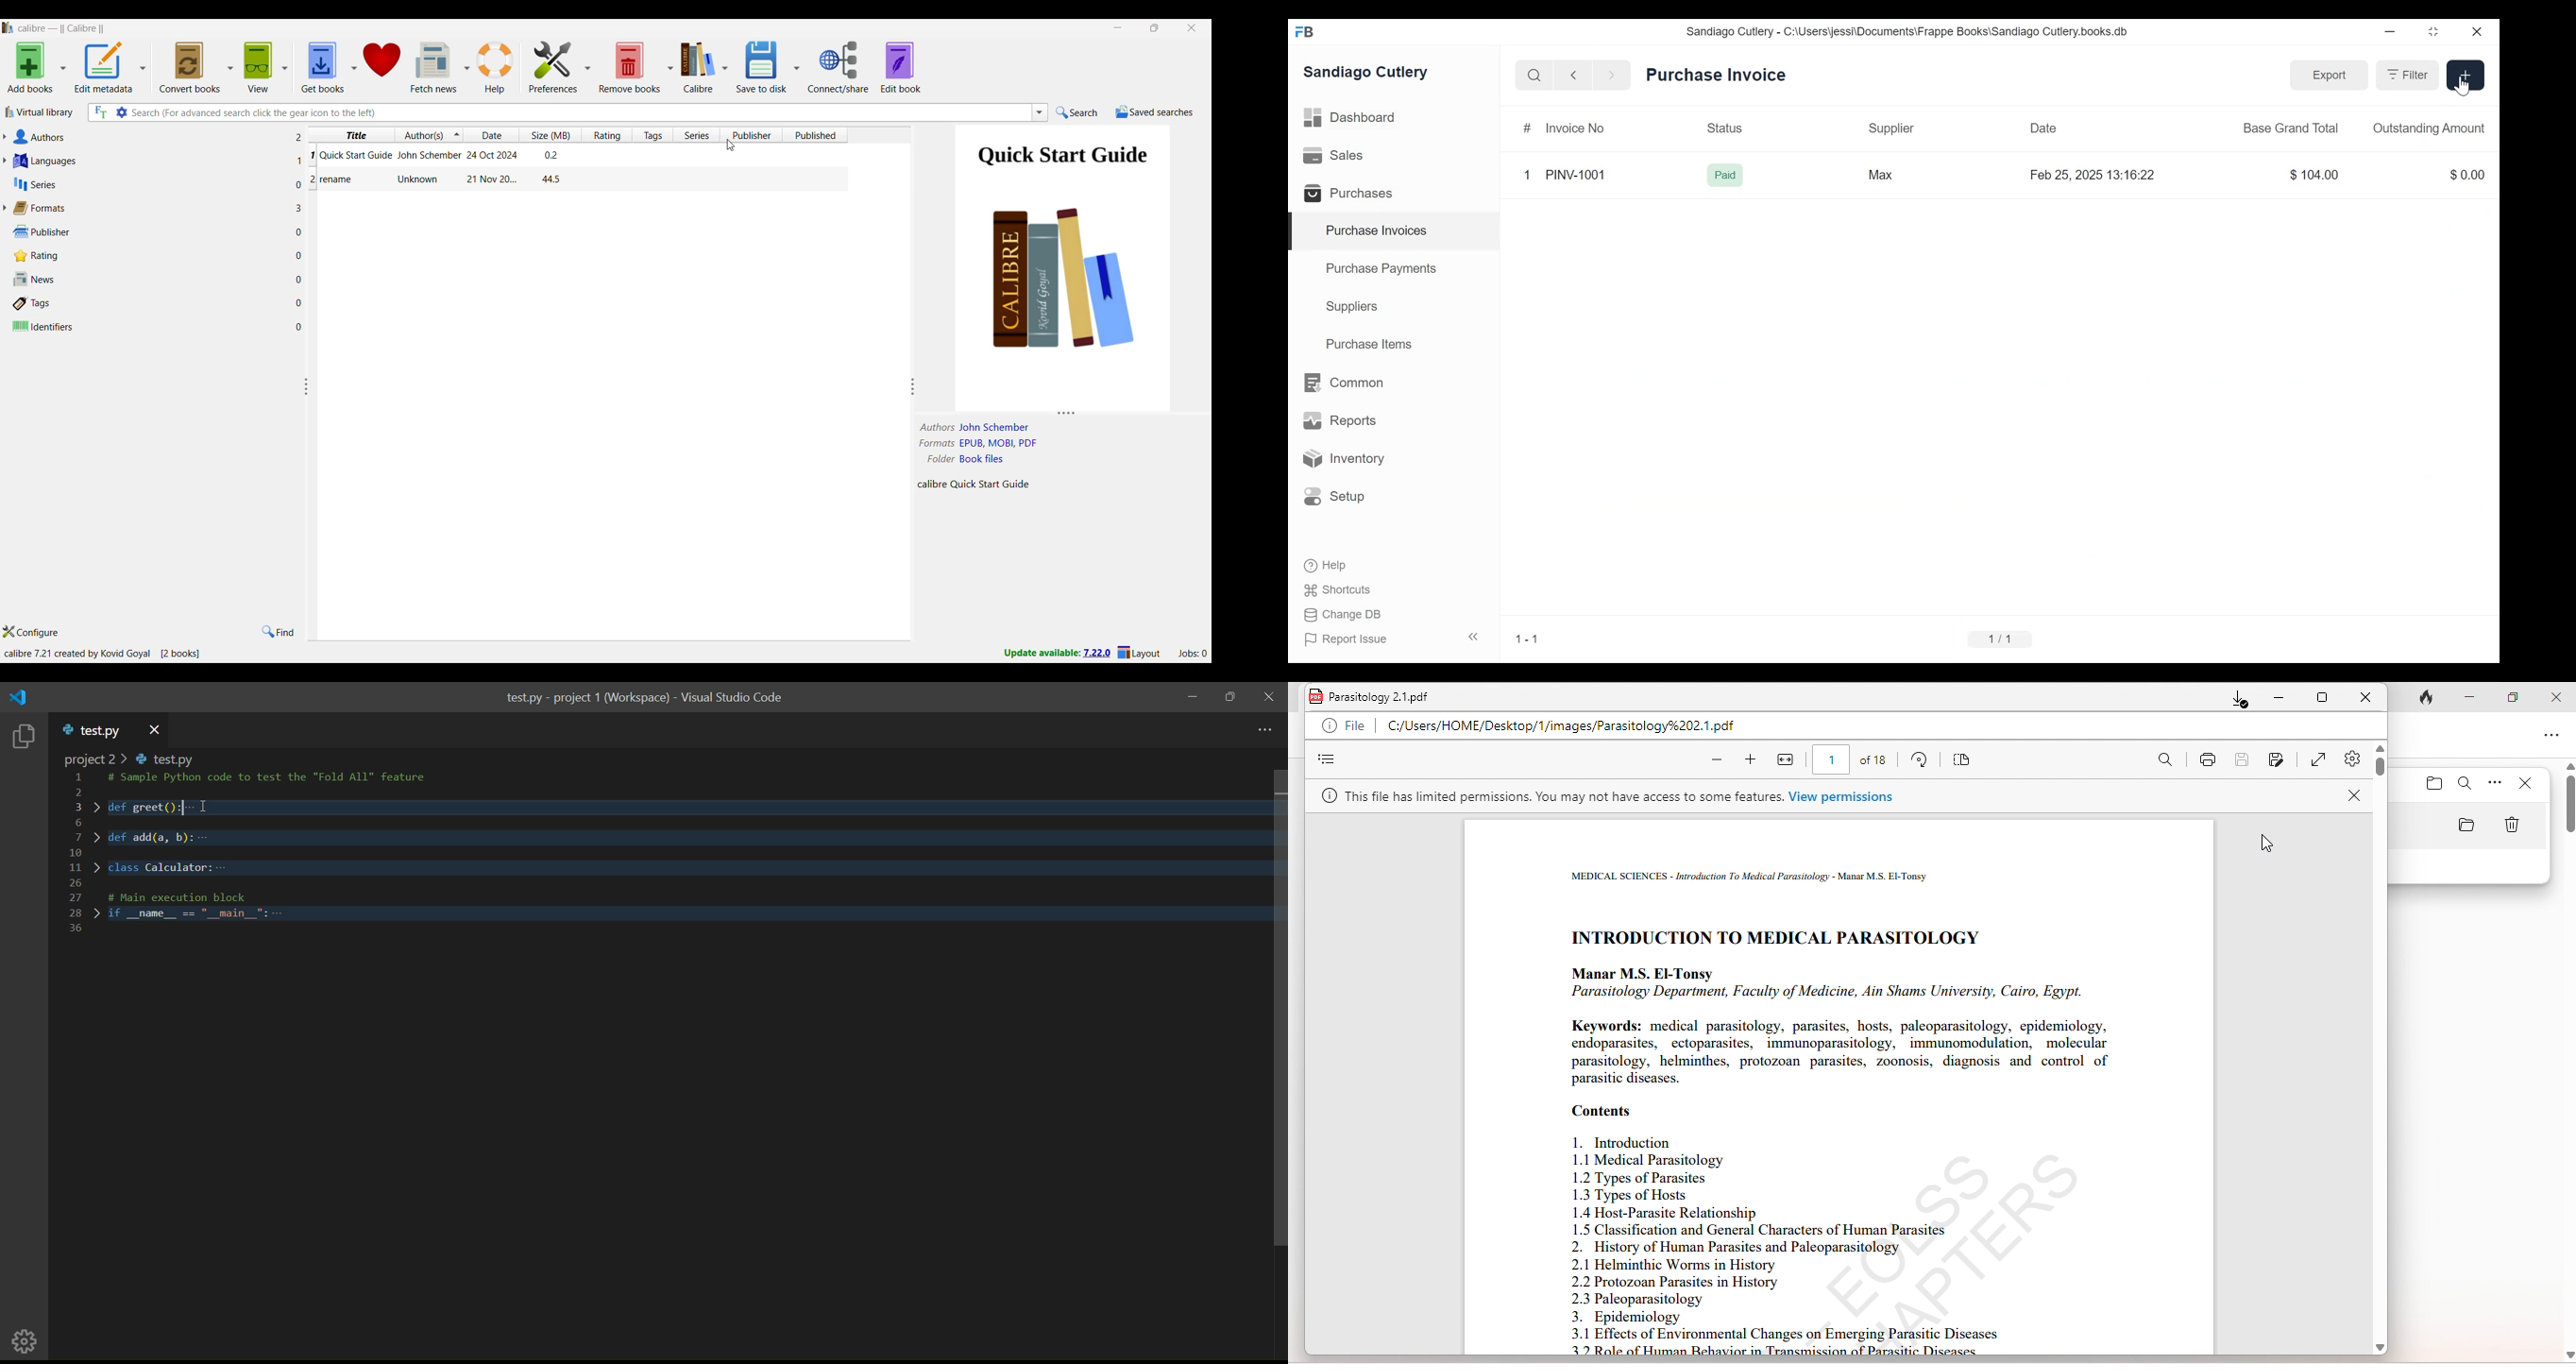 This screenshot has height=1372, width=2576. I want to click on Supplier, so click(1892, 129).